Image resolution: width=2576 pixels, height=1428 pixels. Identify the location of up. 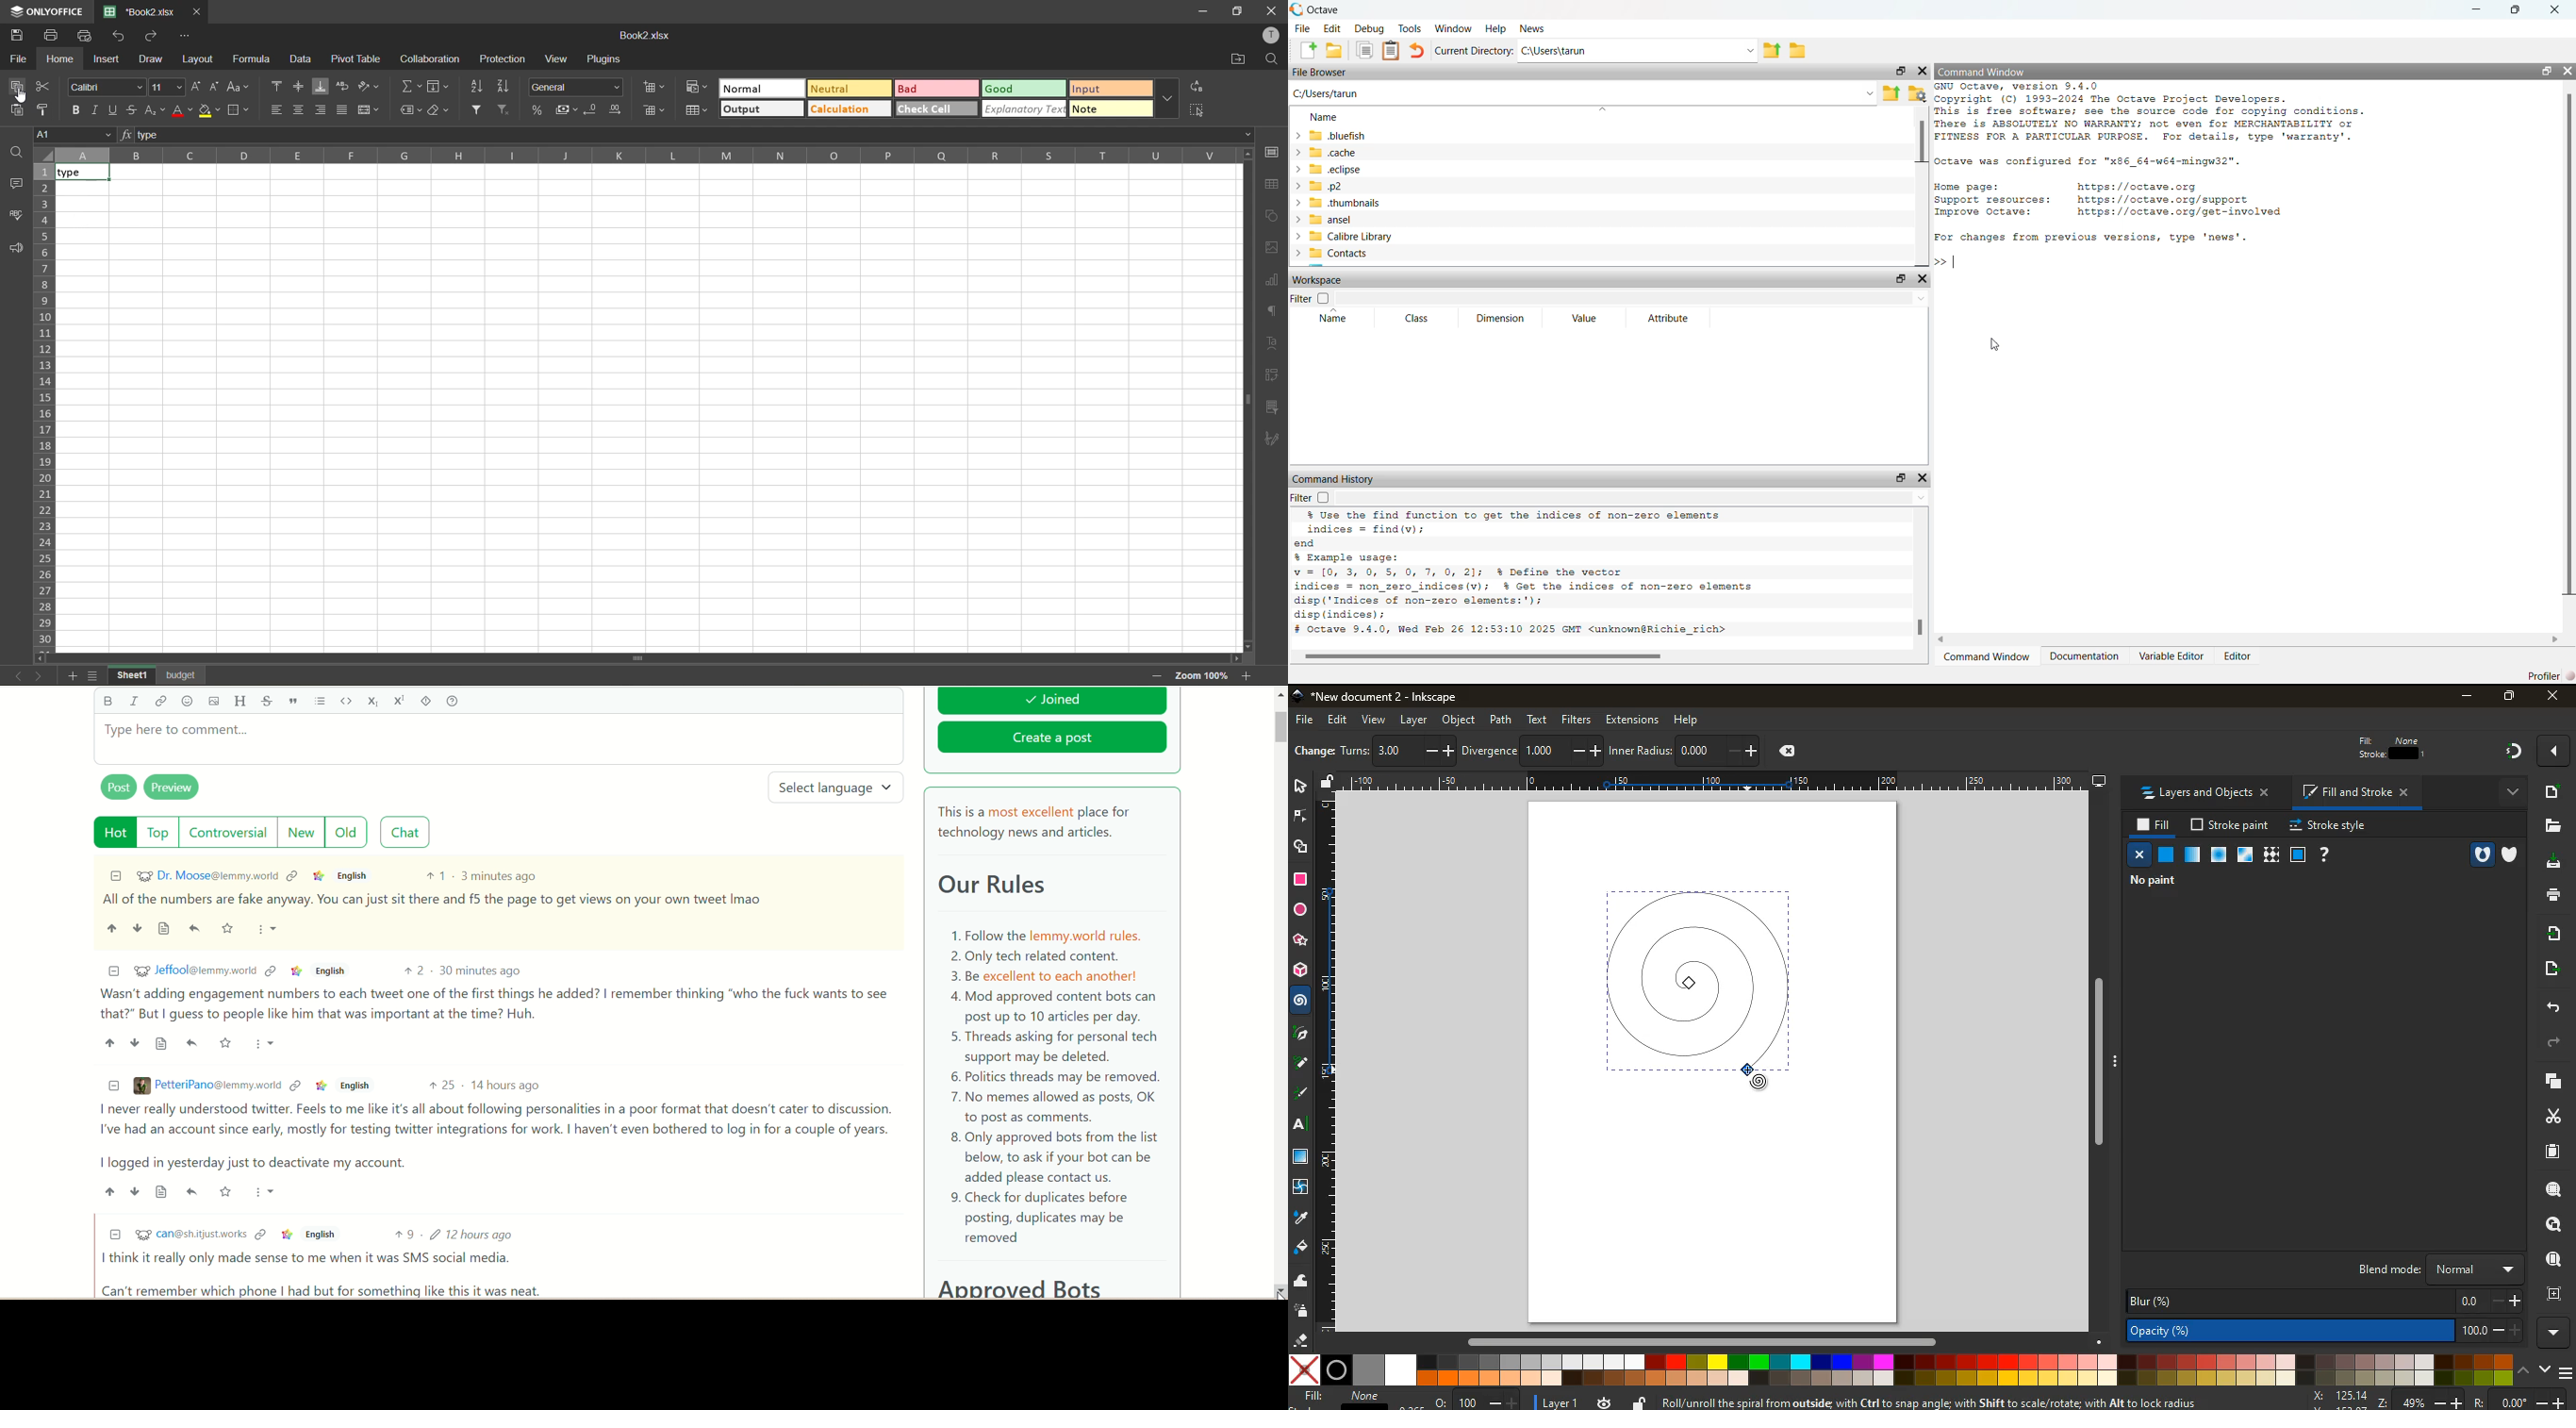
(2526, 1369).